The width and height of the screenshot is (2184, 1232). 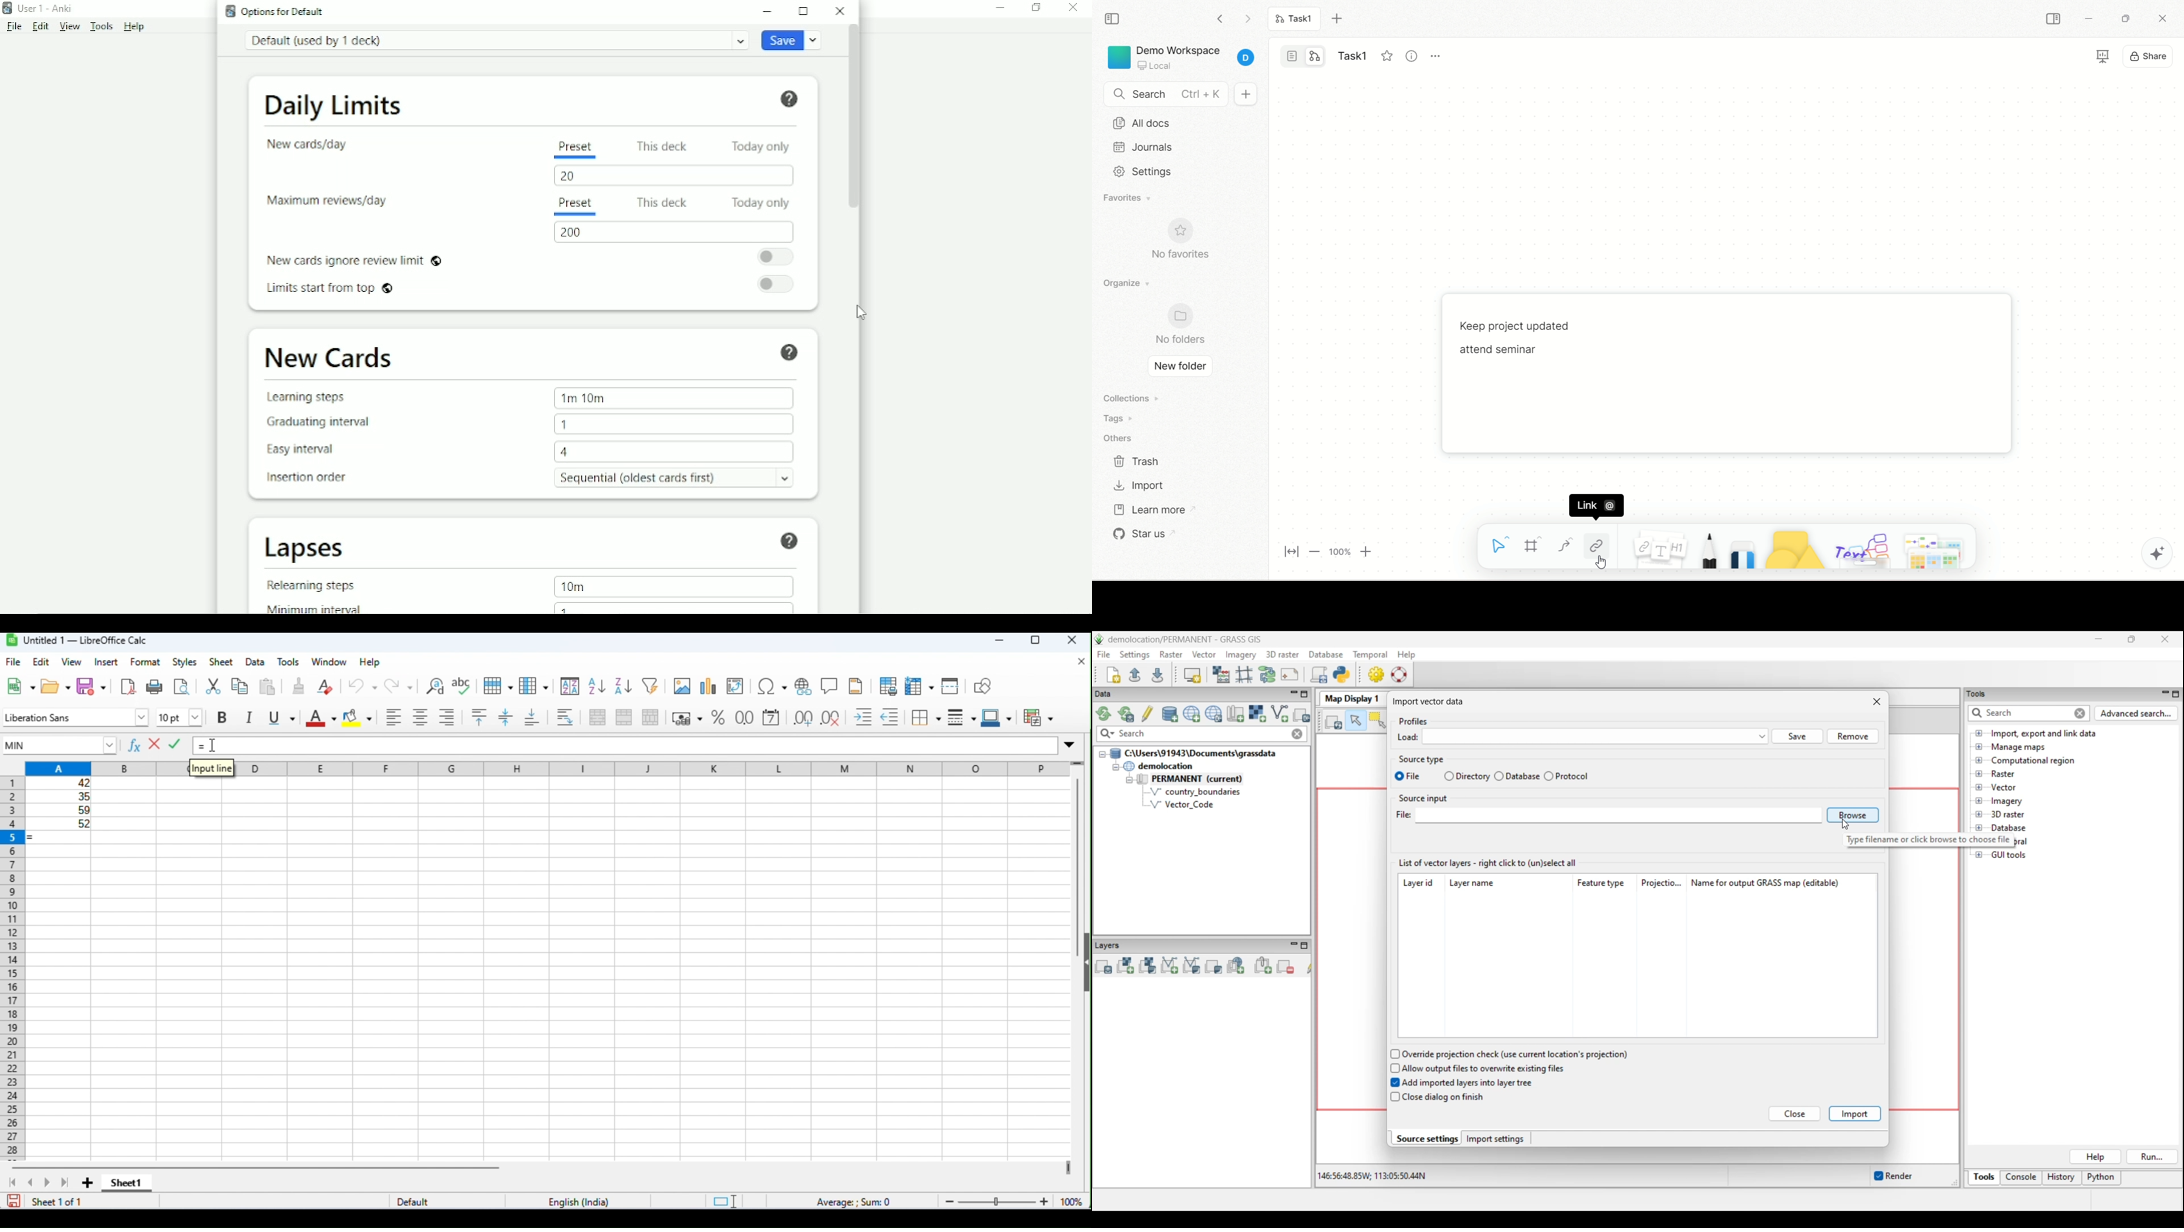 What do you see at coordinates (360, 261) in the screenshot?
I see `New cards ignore review limit` at bounding box center [360, 261].